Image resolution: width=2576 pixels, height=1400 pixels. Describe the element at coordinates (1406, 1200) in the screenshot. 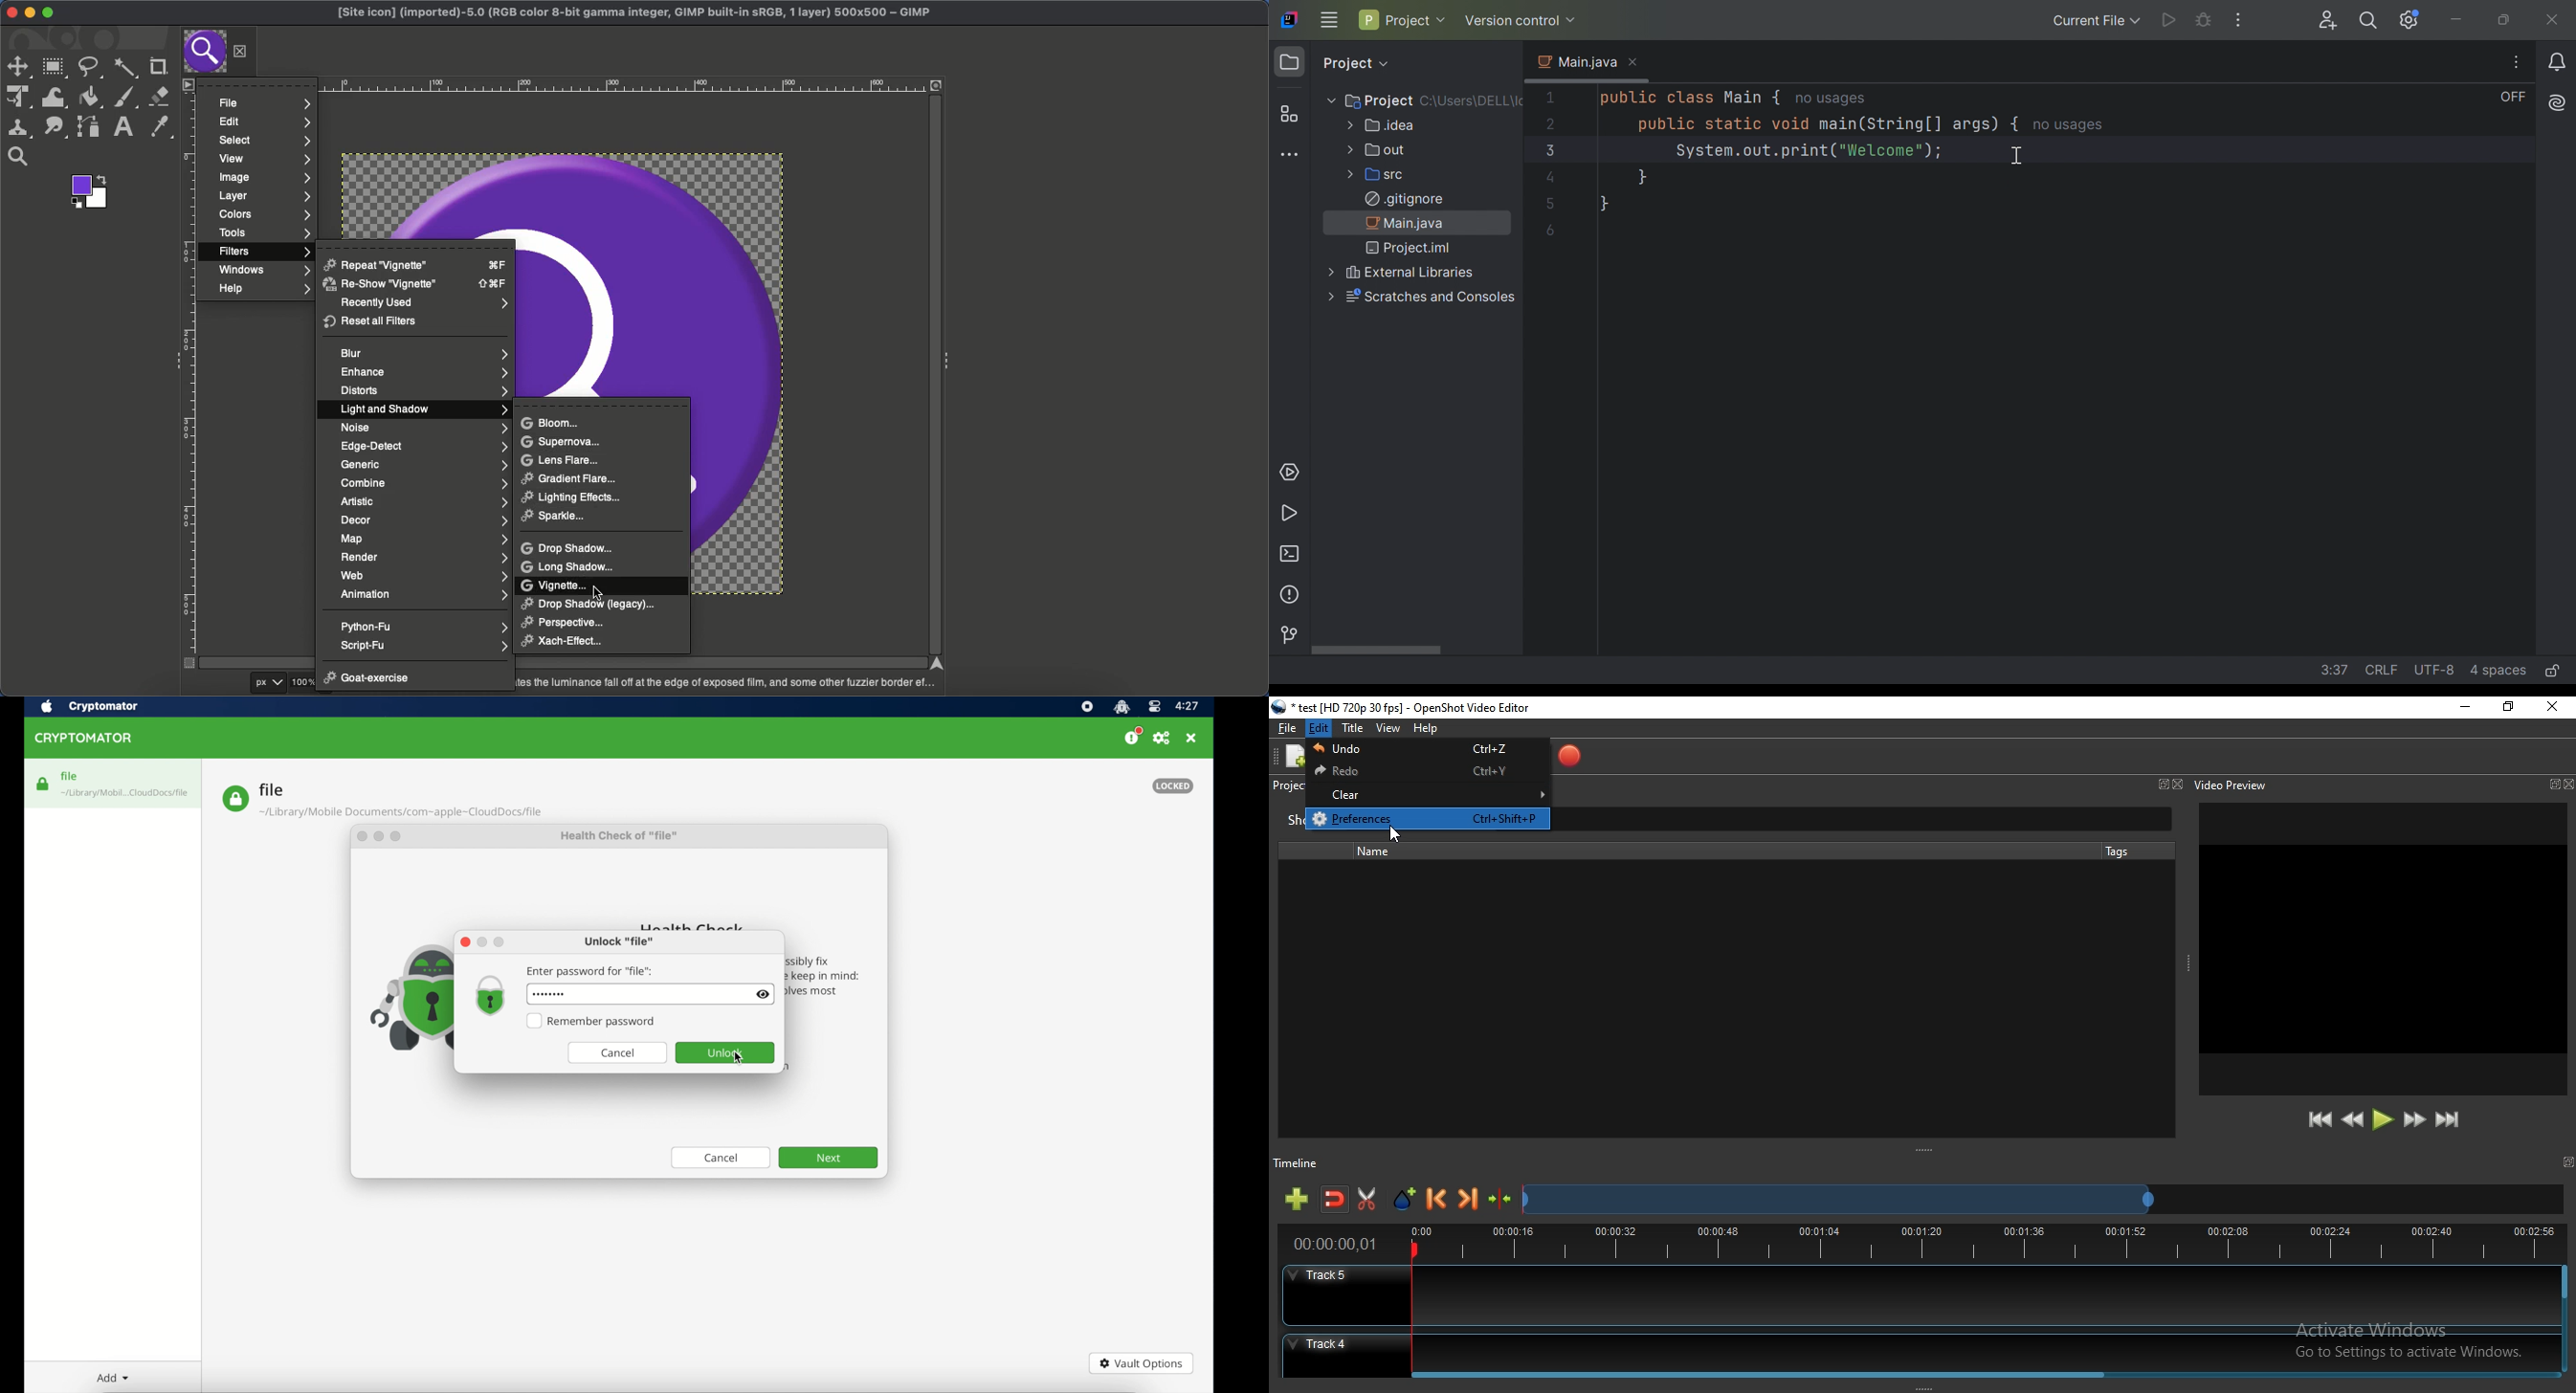

I see `Add marker` at that location.